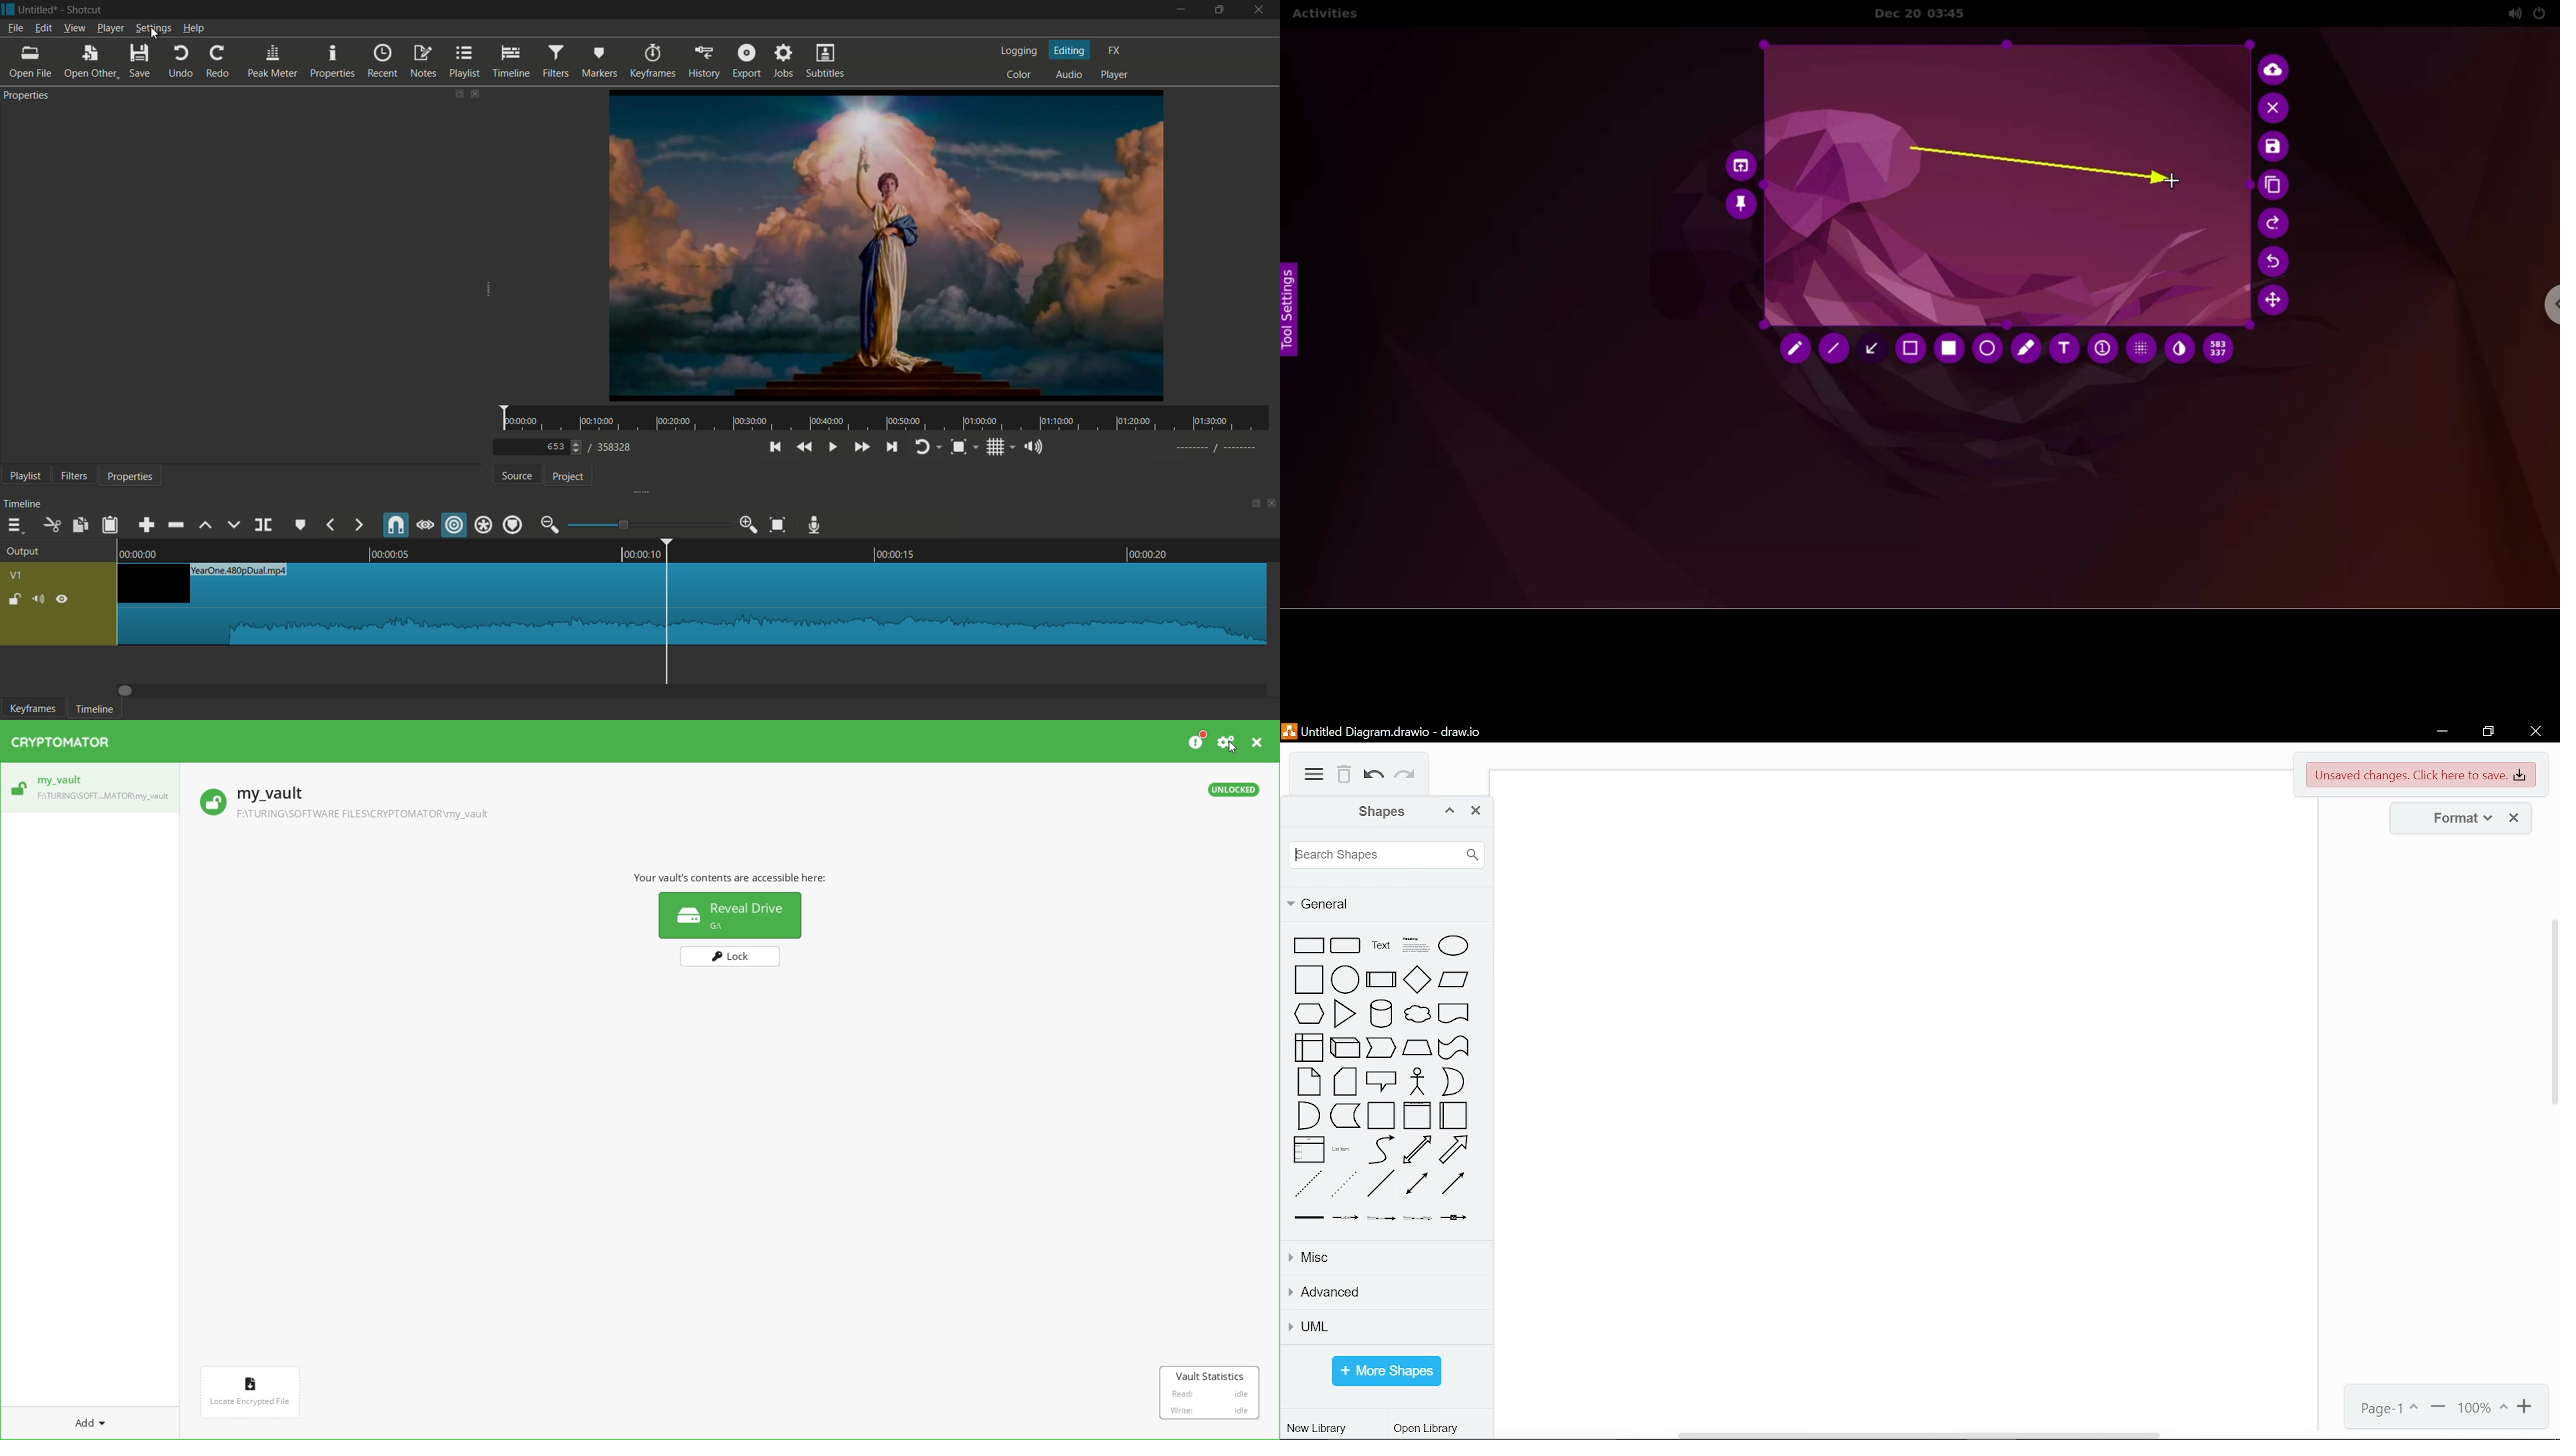  I want to click on cancel capture, so click(2276, 109).